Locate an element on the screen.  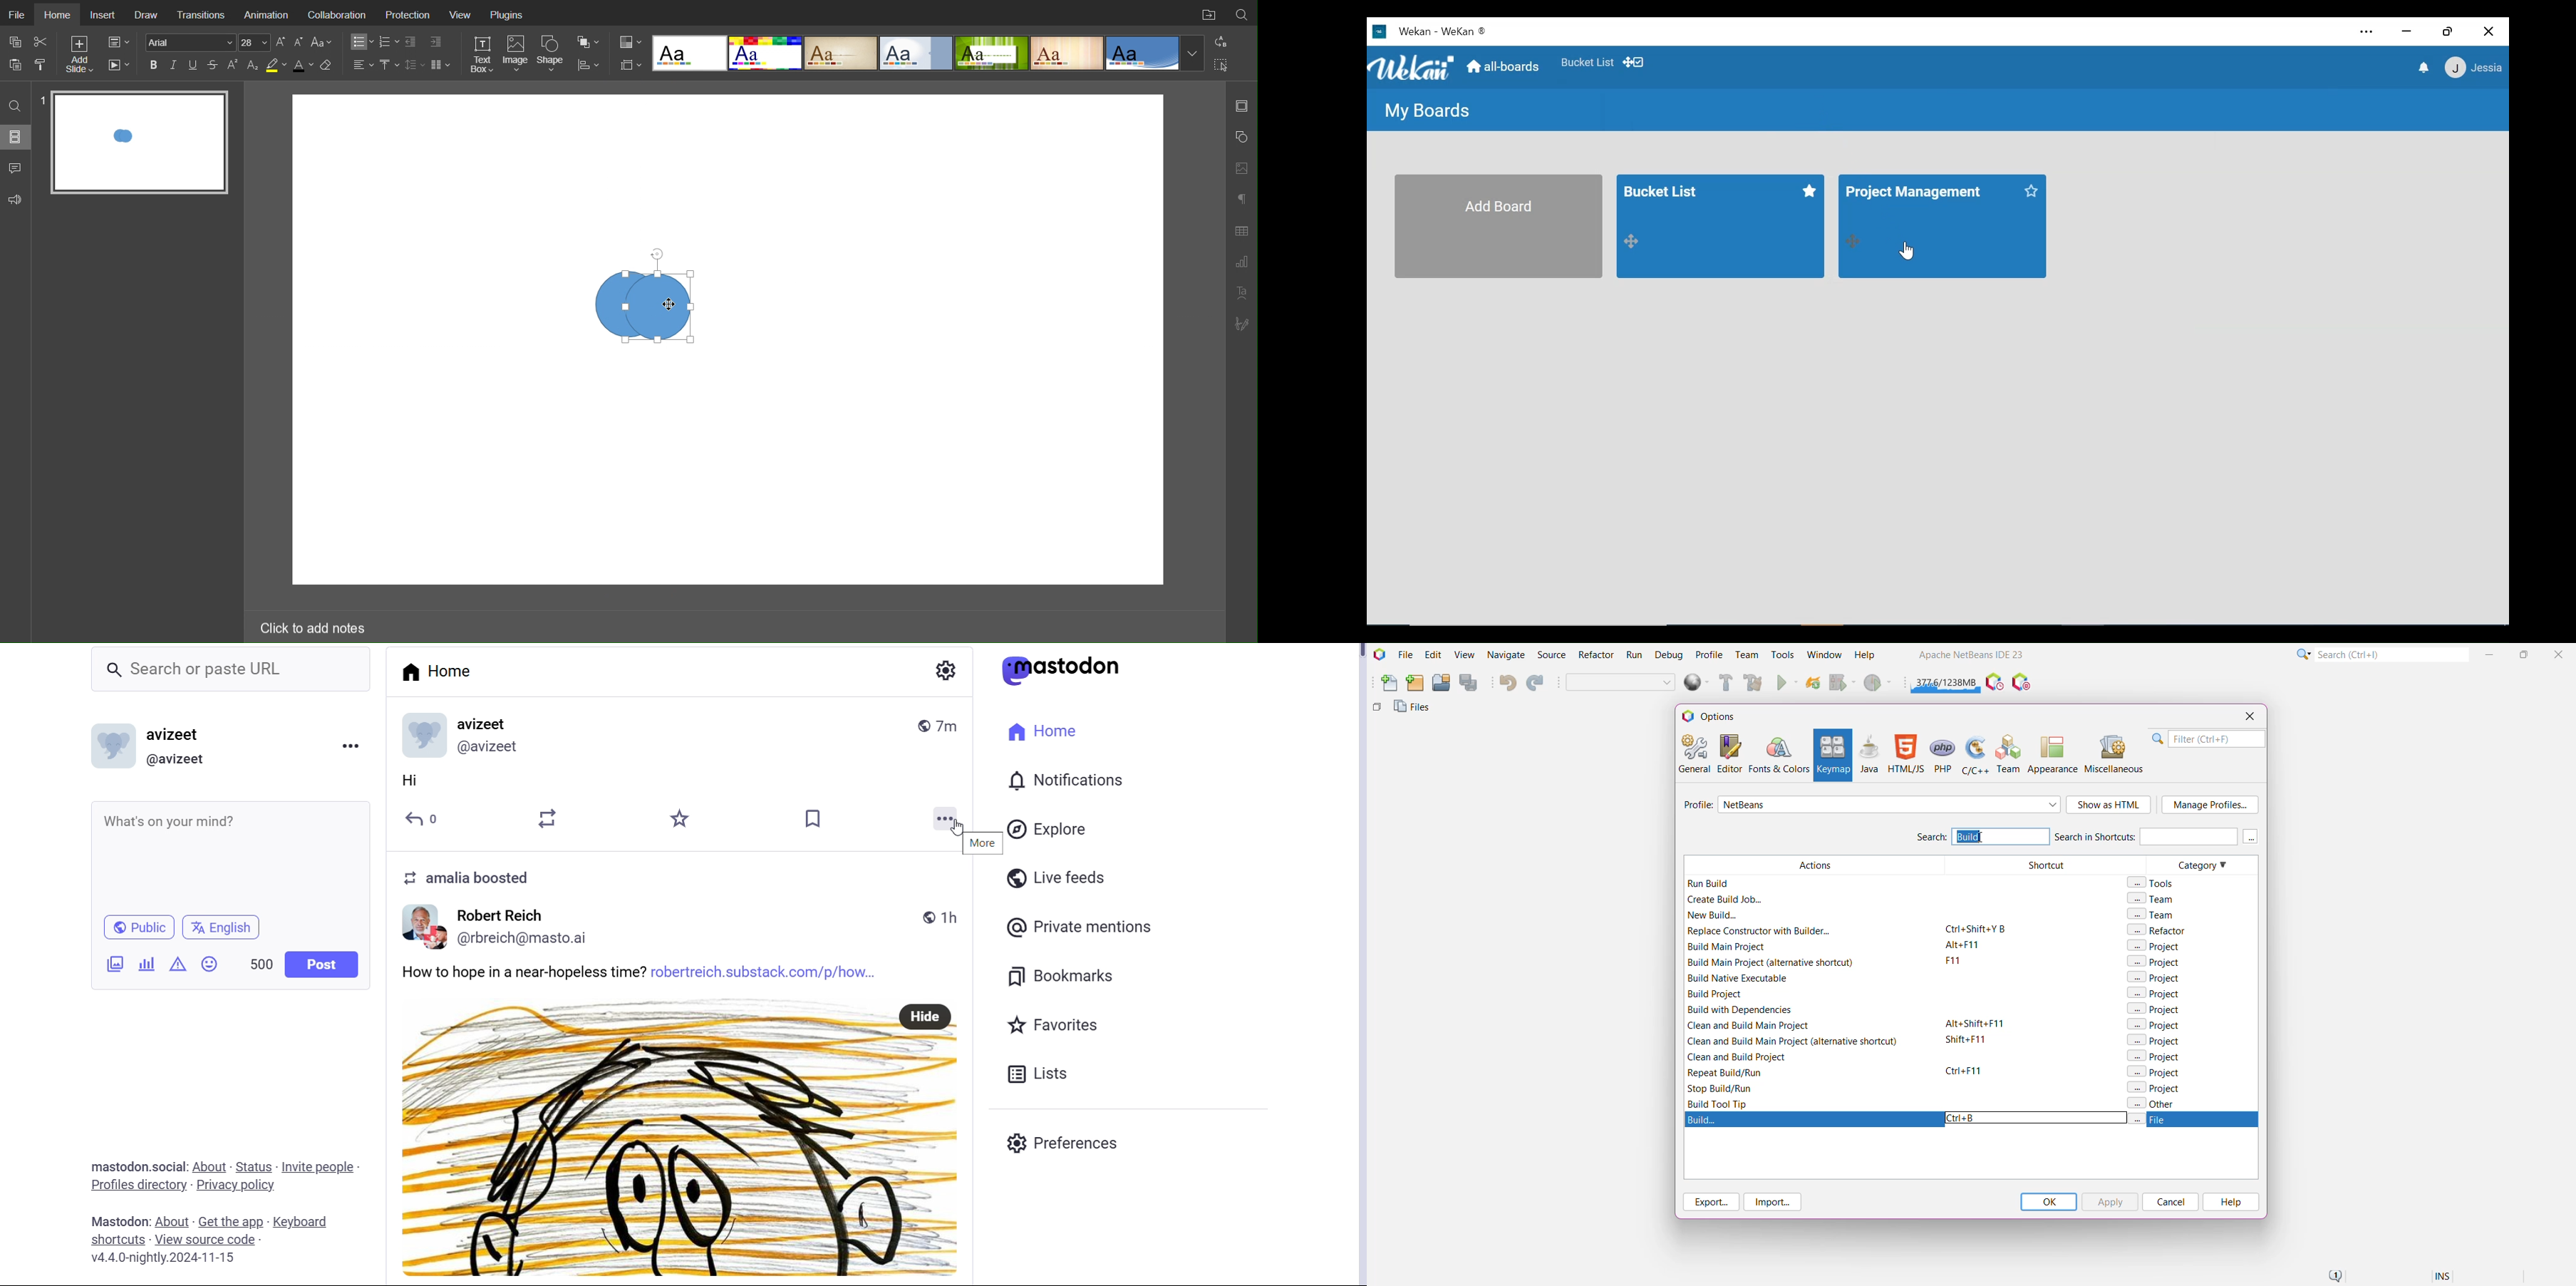
Text is located at coordinates (137, 1167).